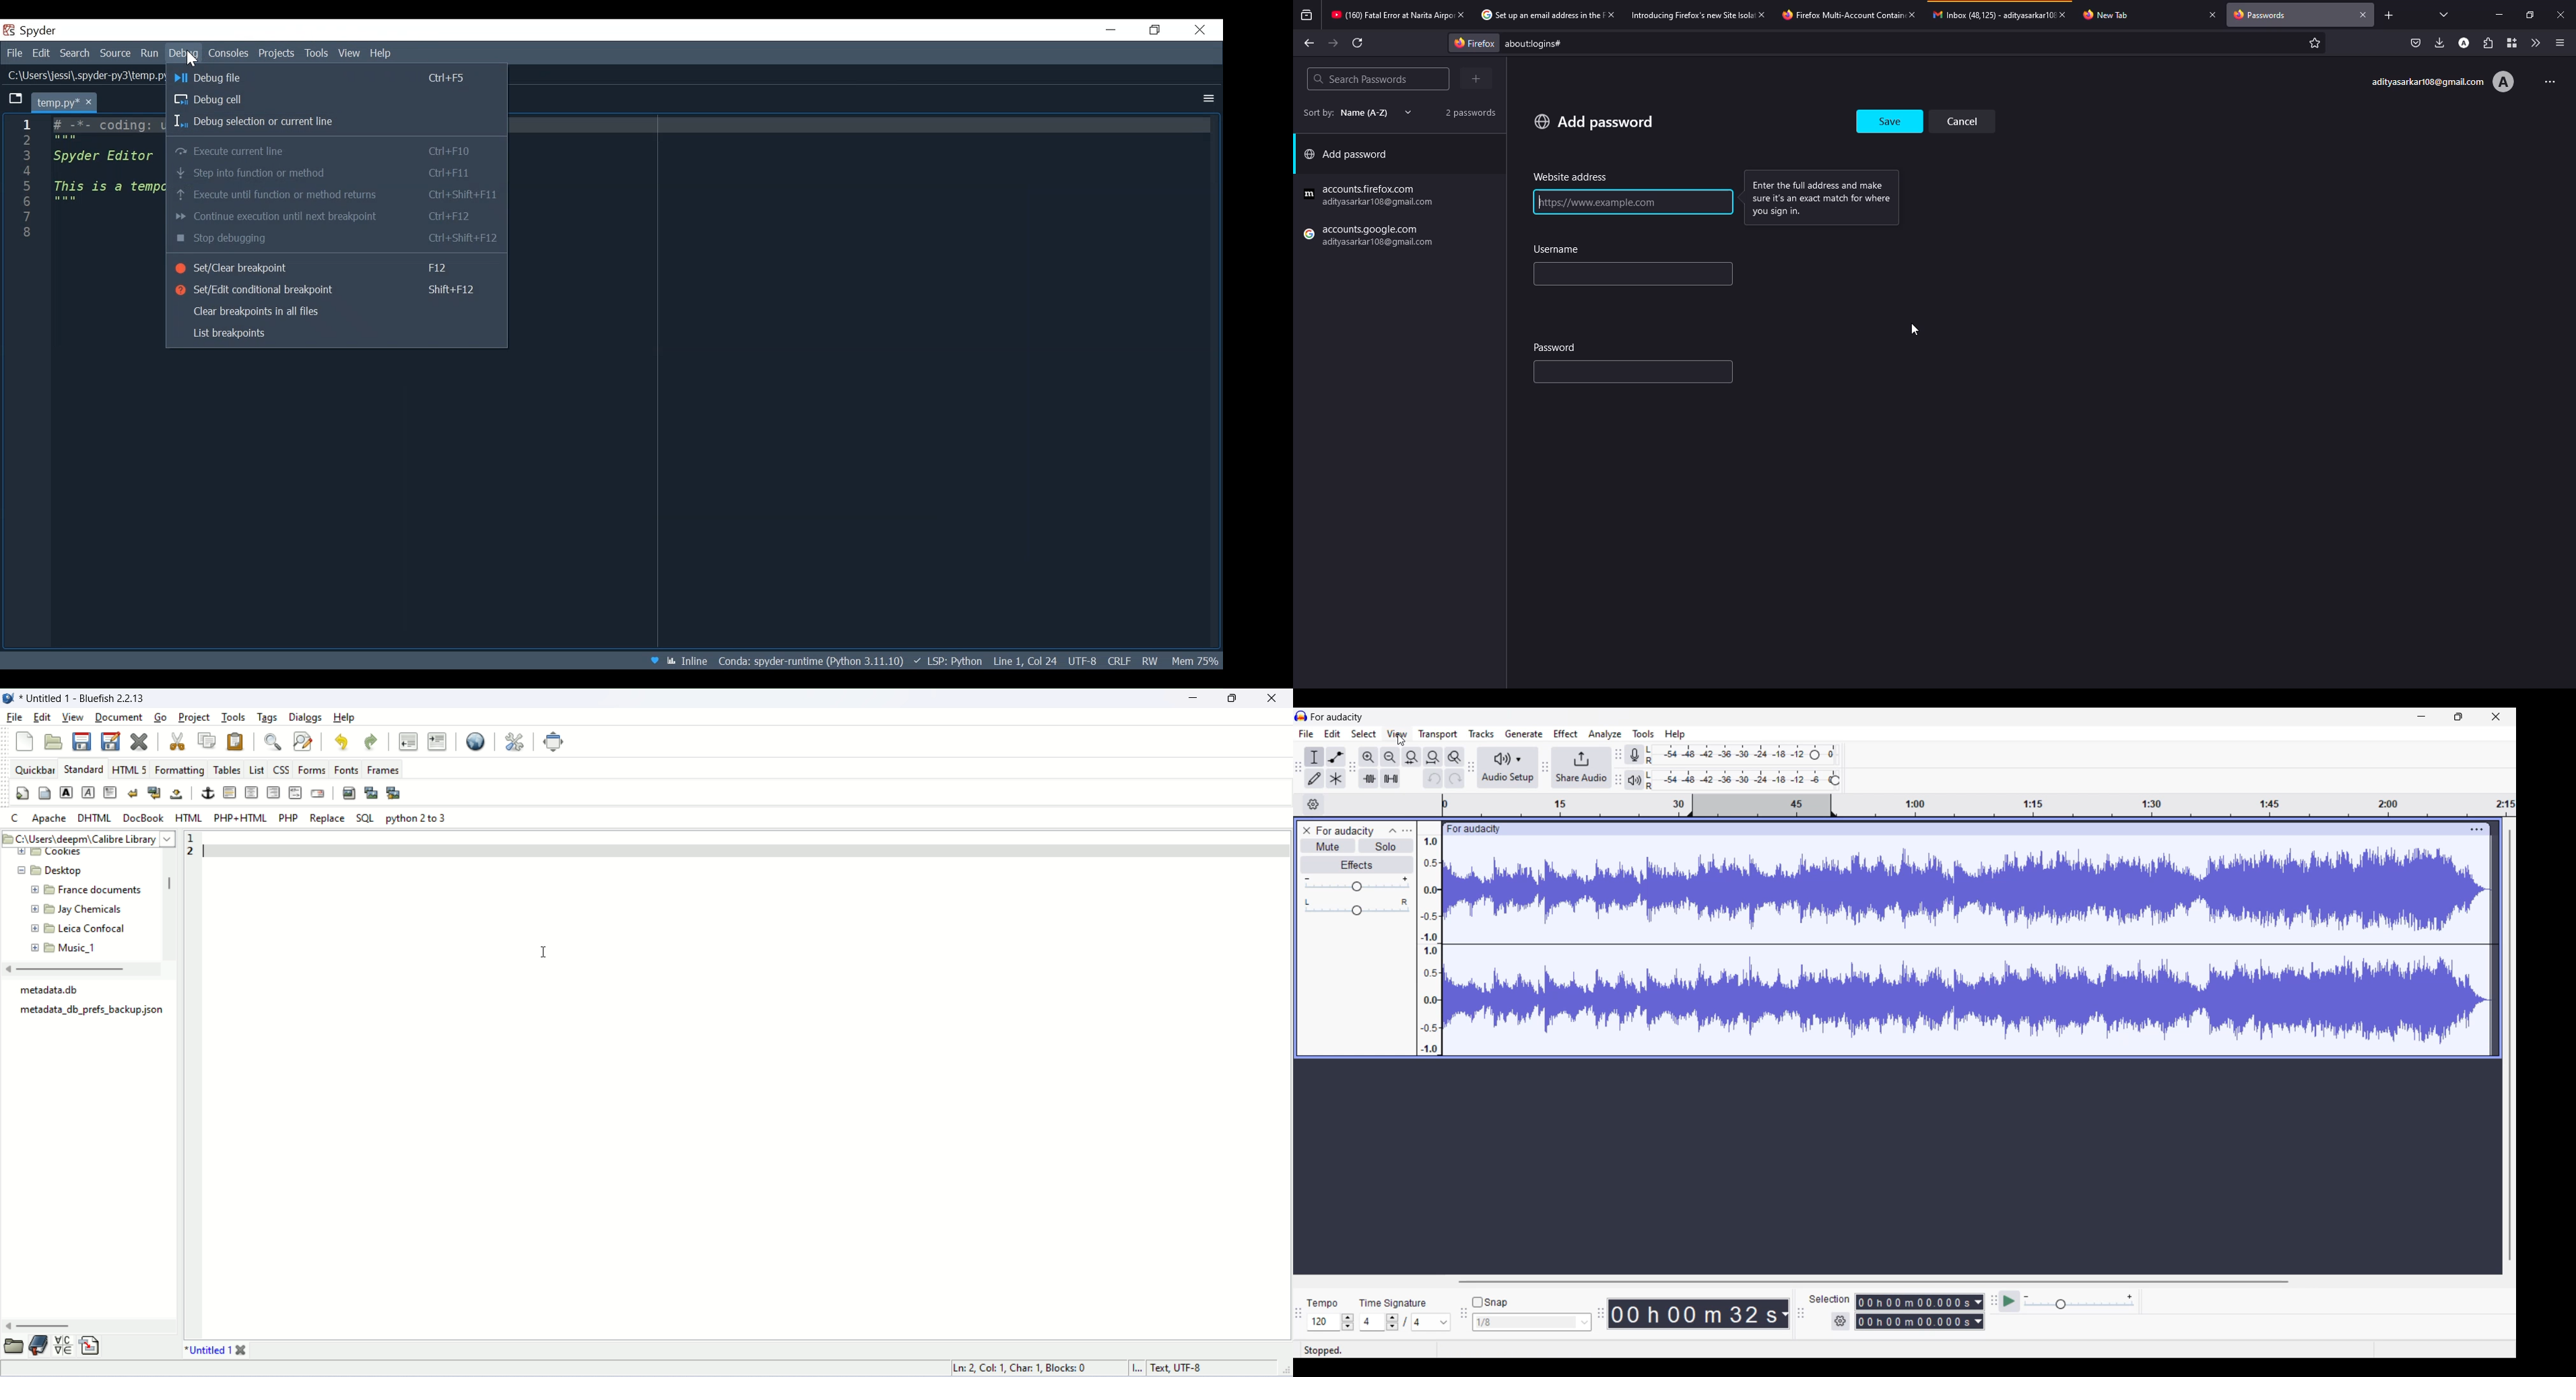 This screenshot has height=1400, width=2576. I want to click on cut, so click(177, 741).